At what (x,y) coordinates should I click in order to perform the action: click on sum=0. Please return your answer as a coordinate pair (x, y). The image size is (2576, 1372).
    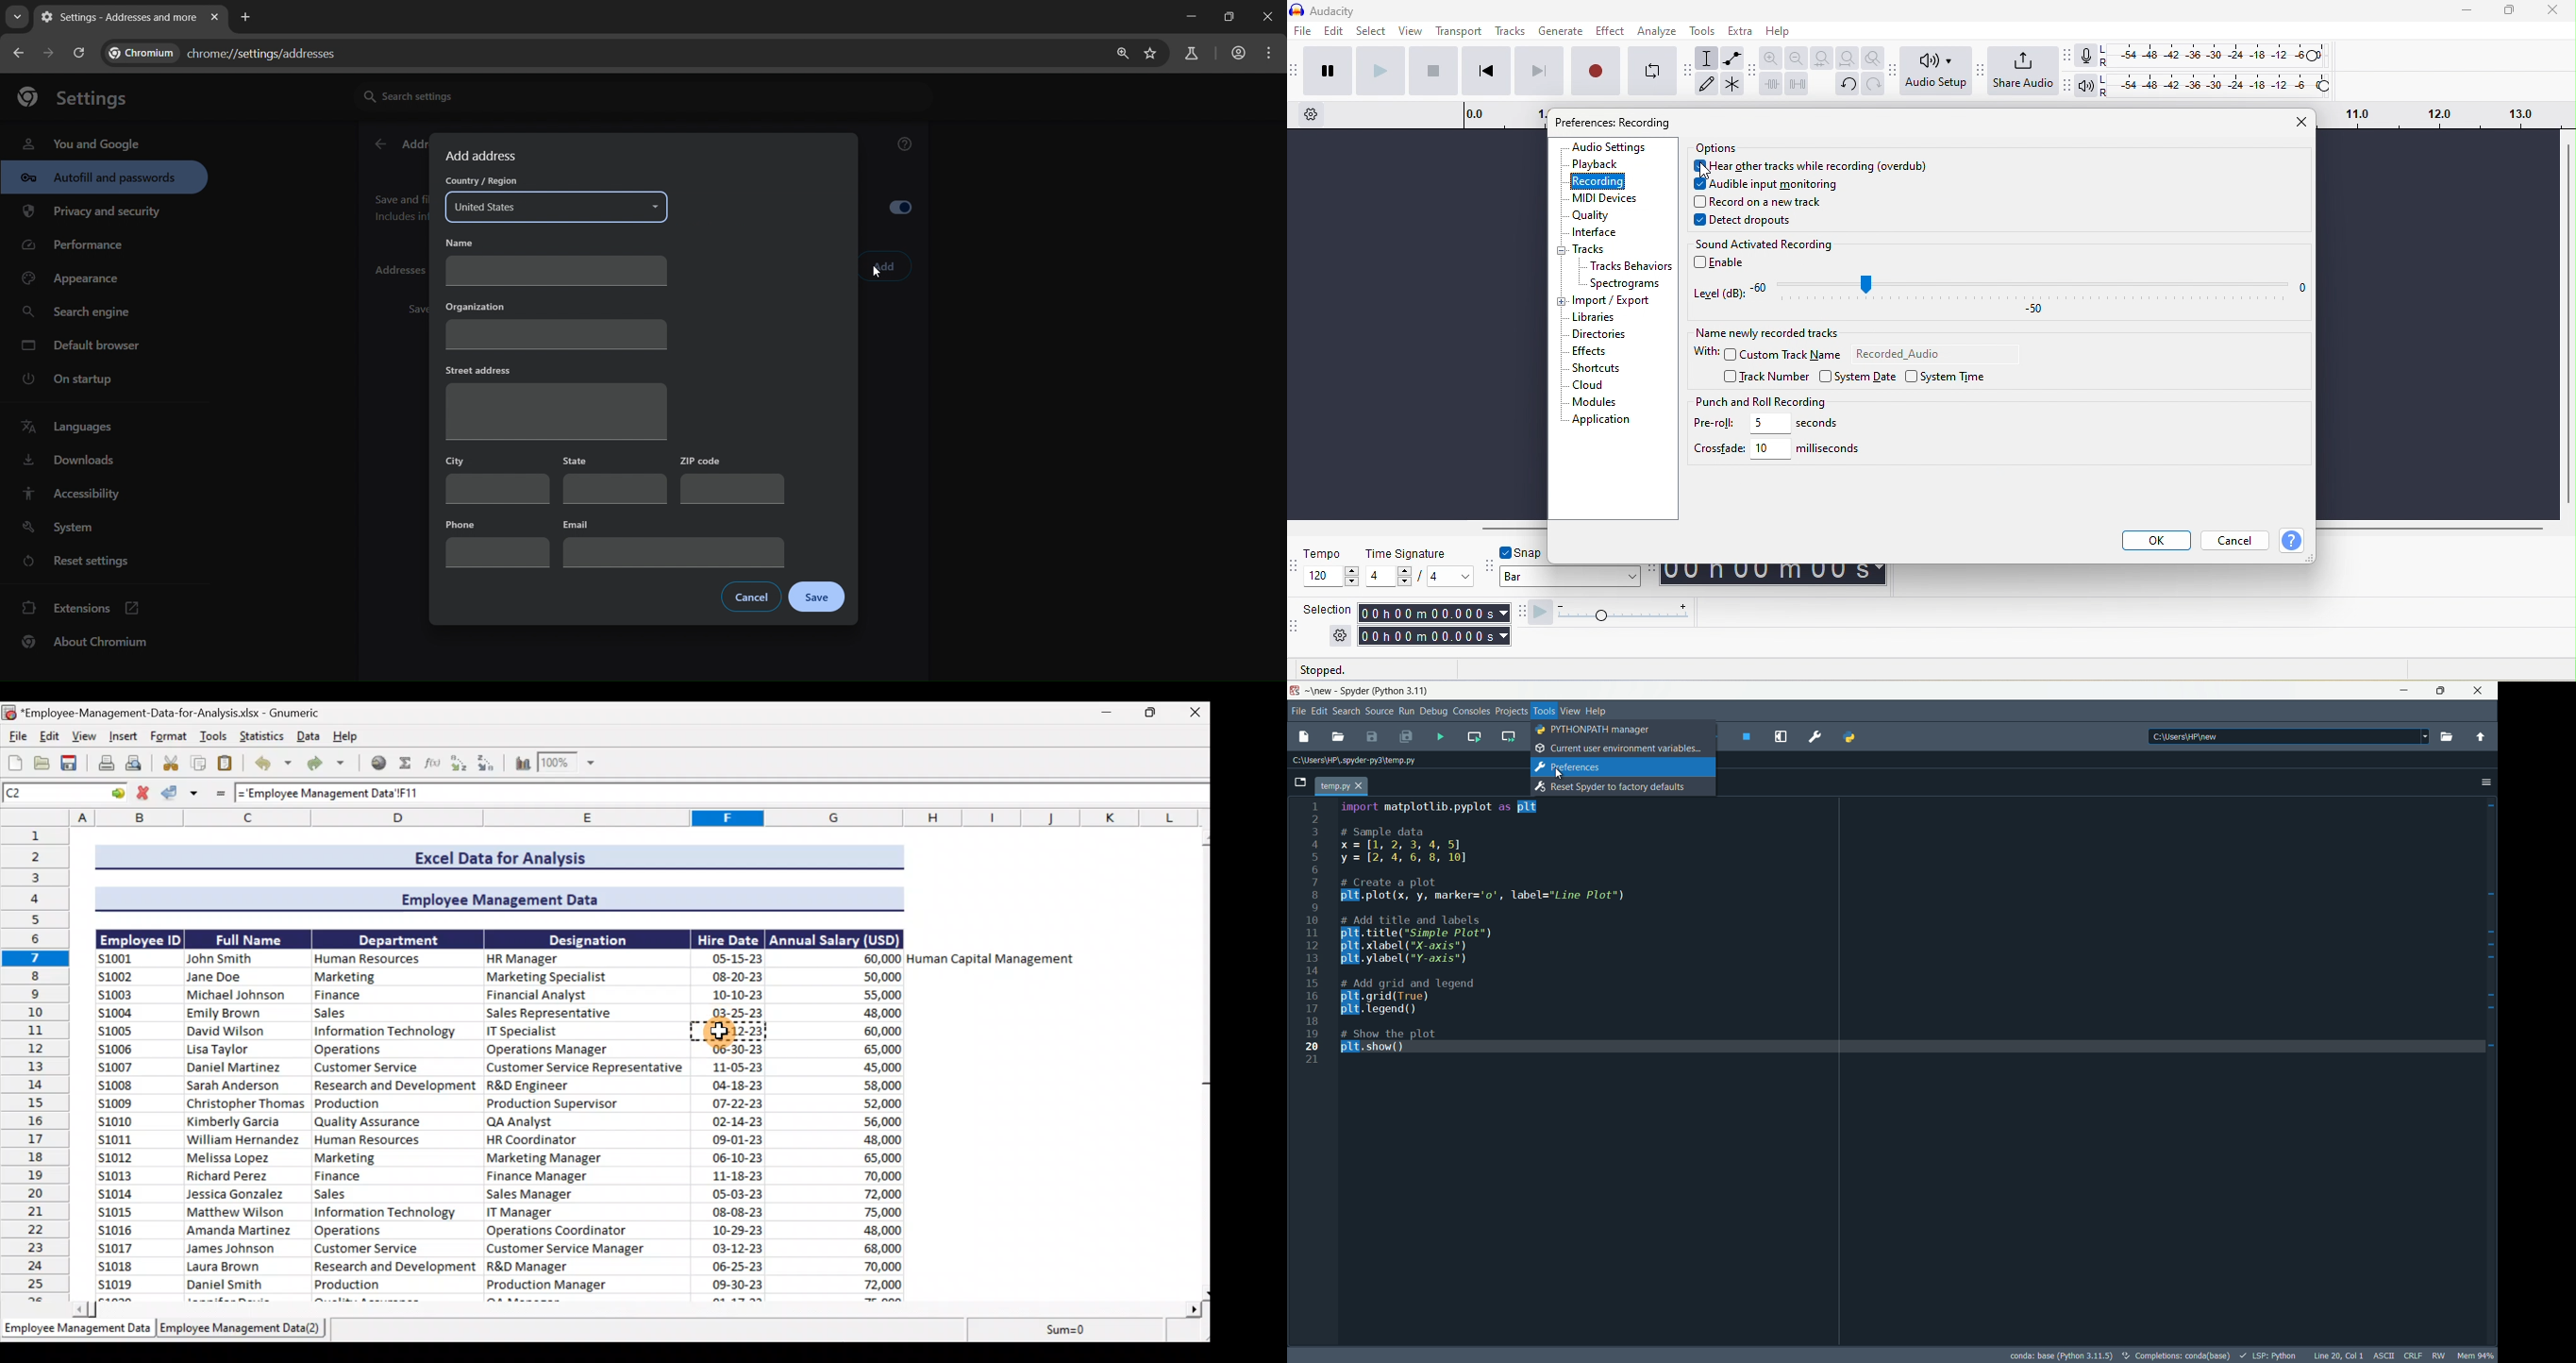
    Looking at the image, I should click on (1072, 1332).